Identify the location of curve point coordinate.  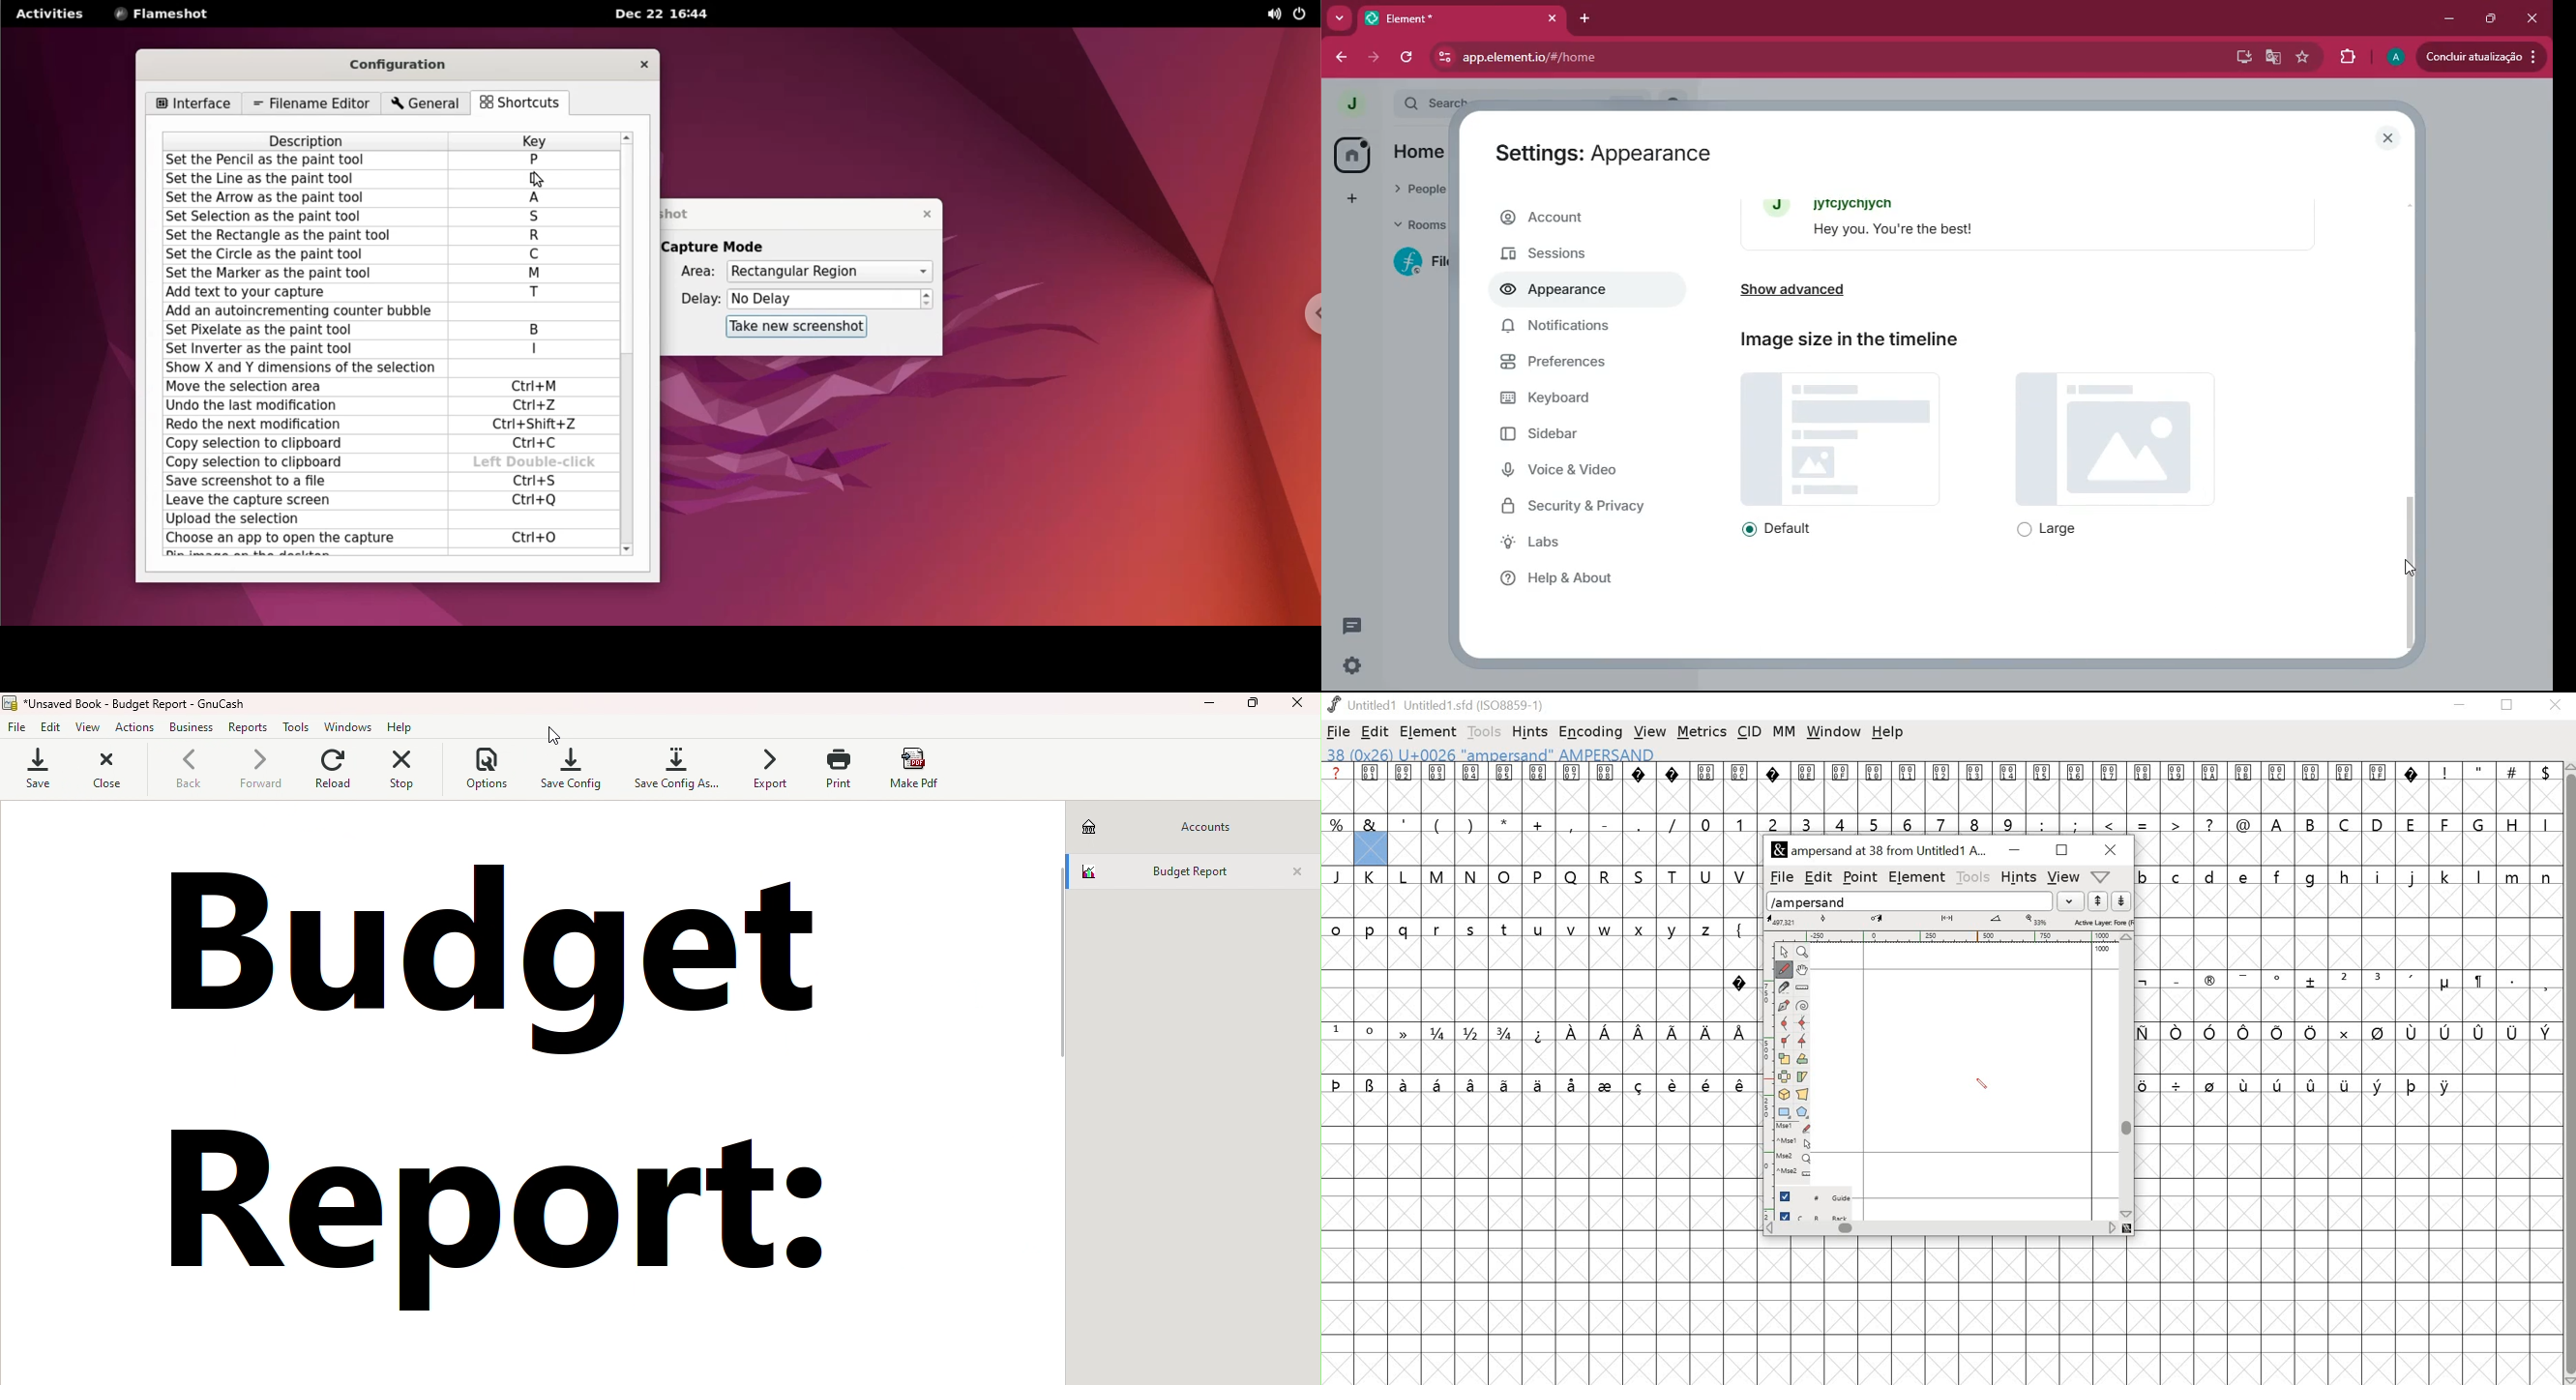
(1823, 919).